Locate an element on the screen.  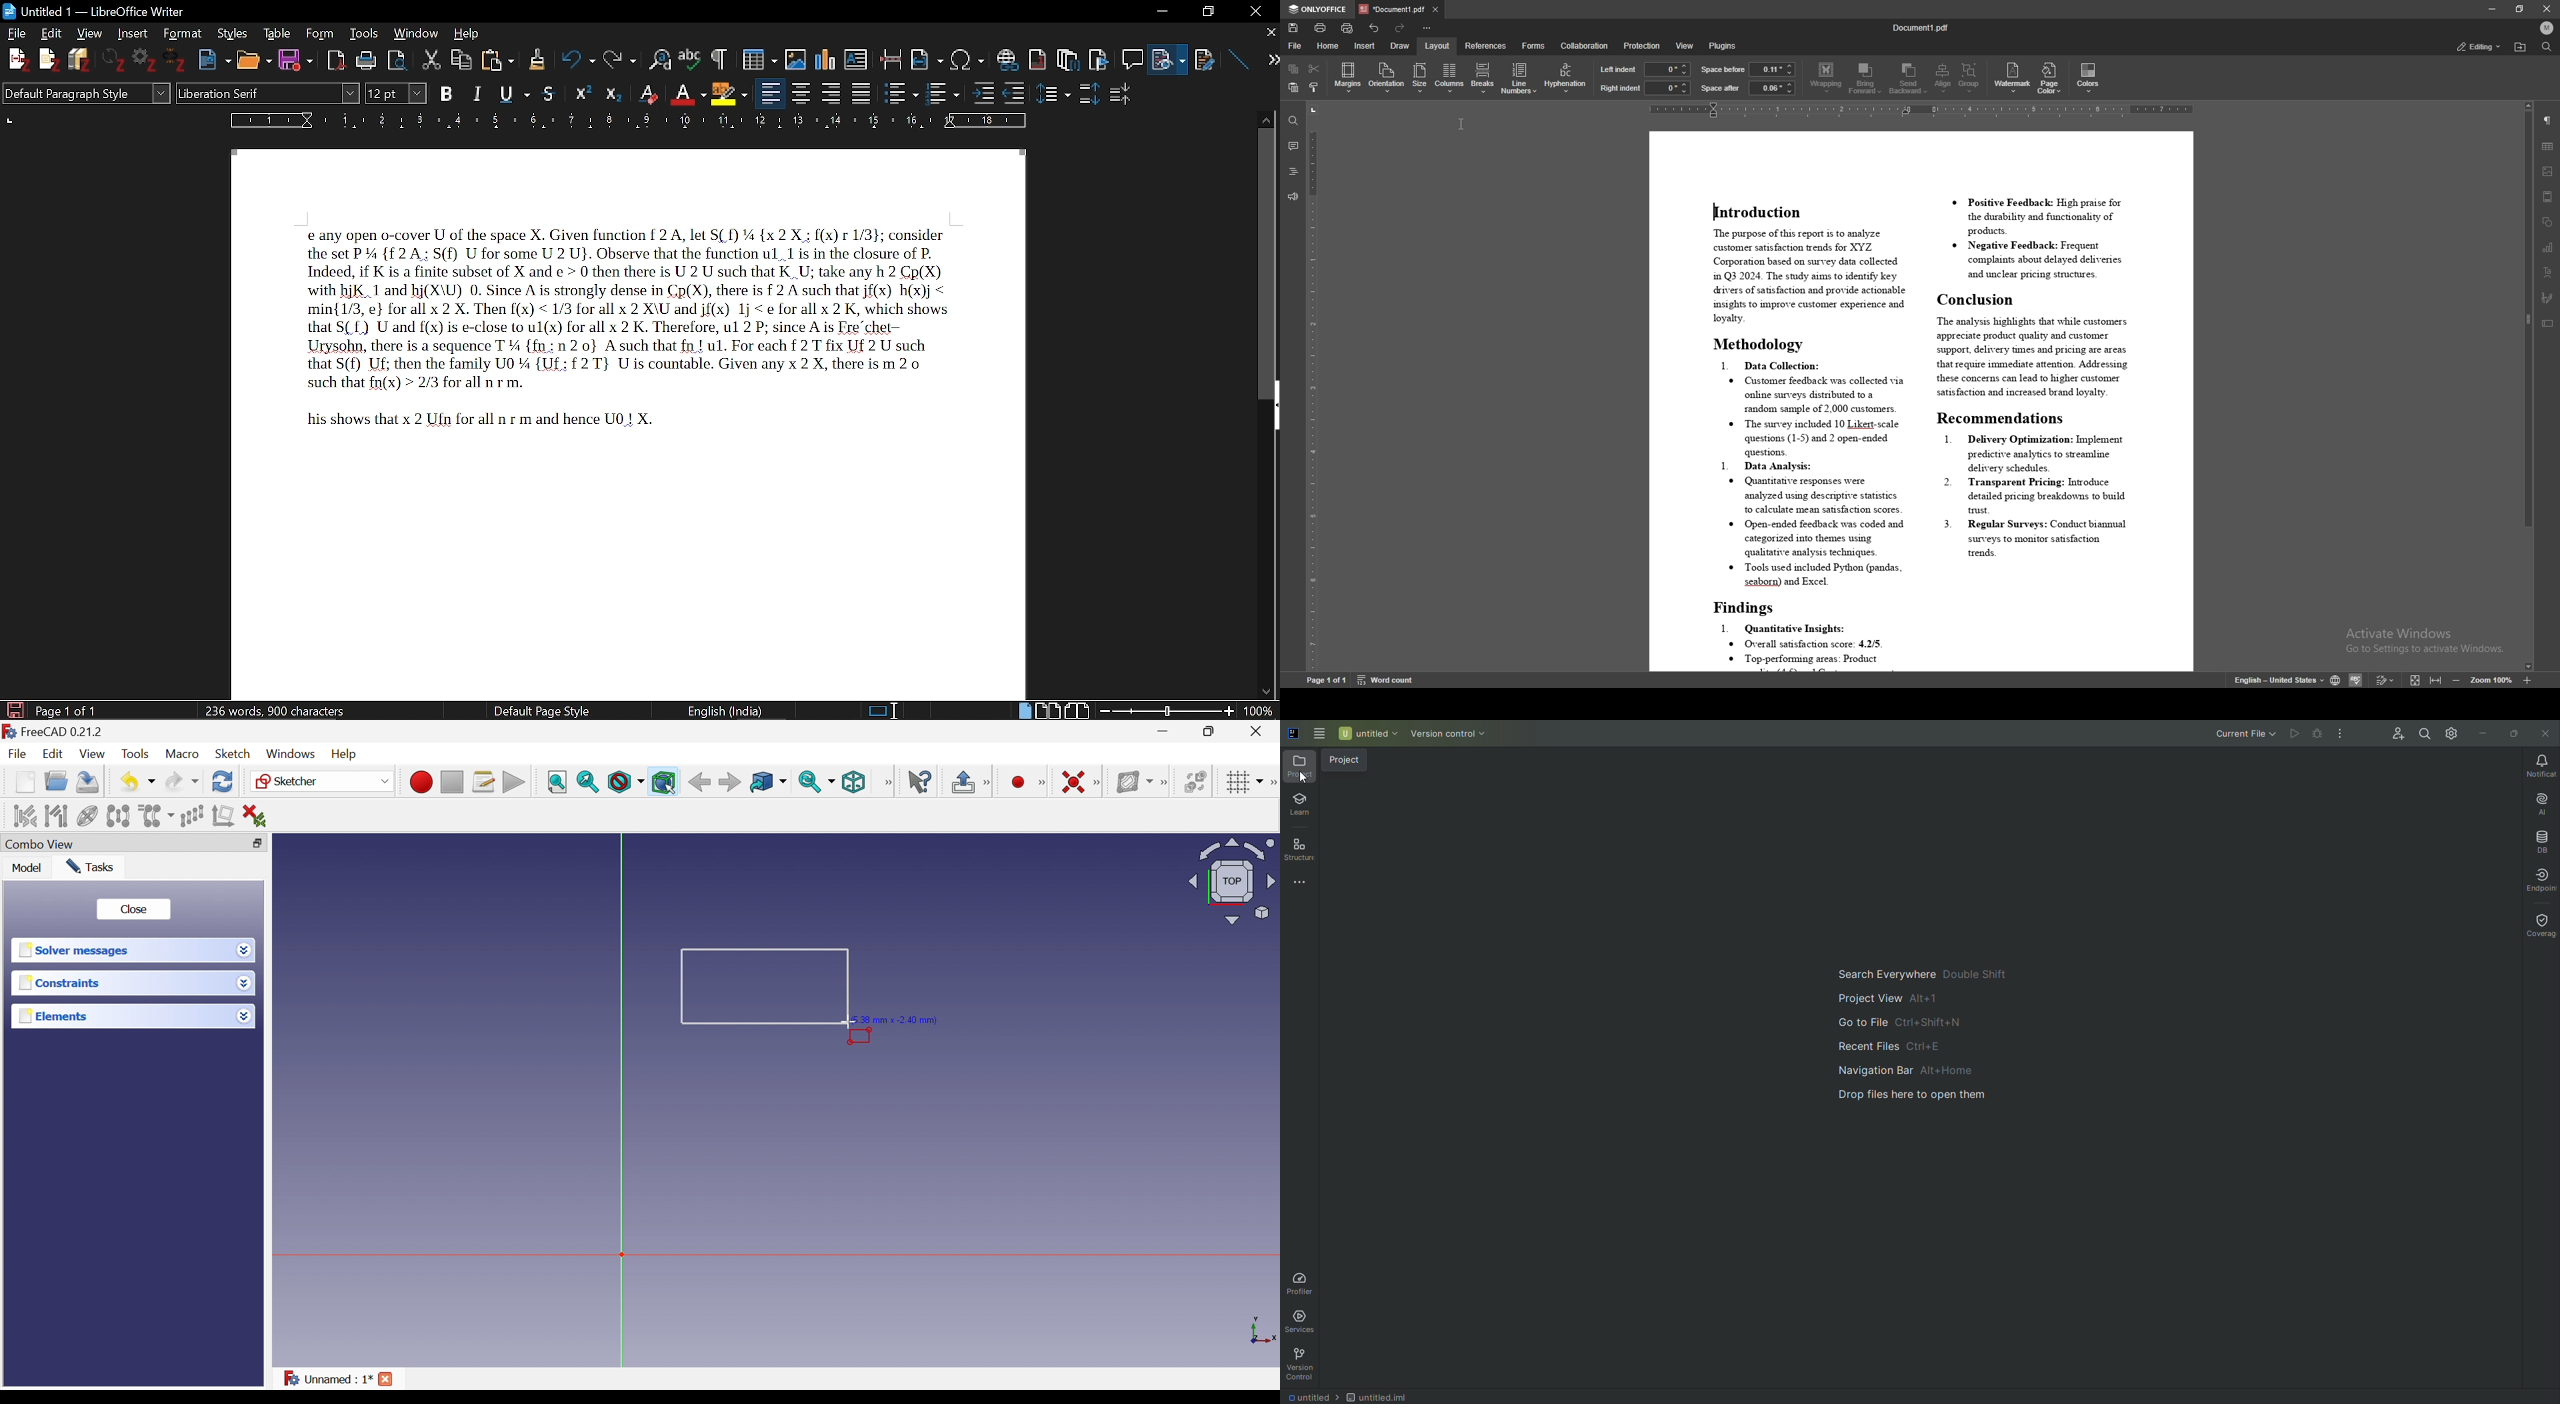
Subscript is located at coordinates (687, 91).